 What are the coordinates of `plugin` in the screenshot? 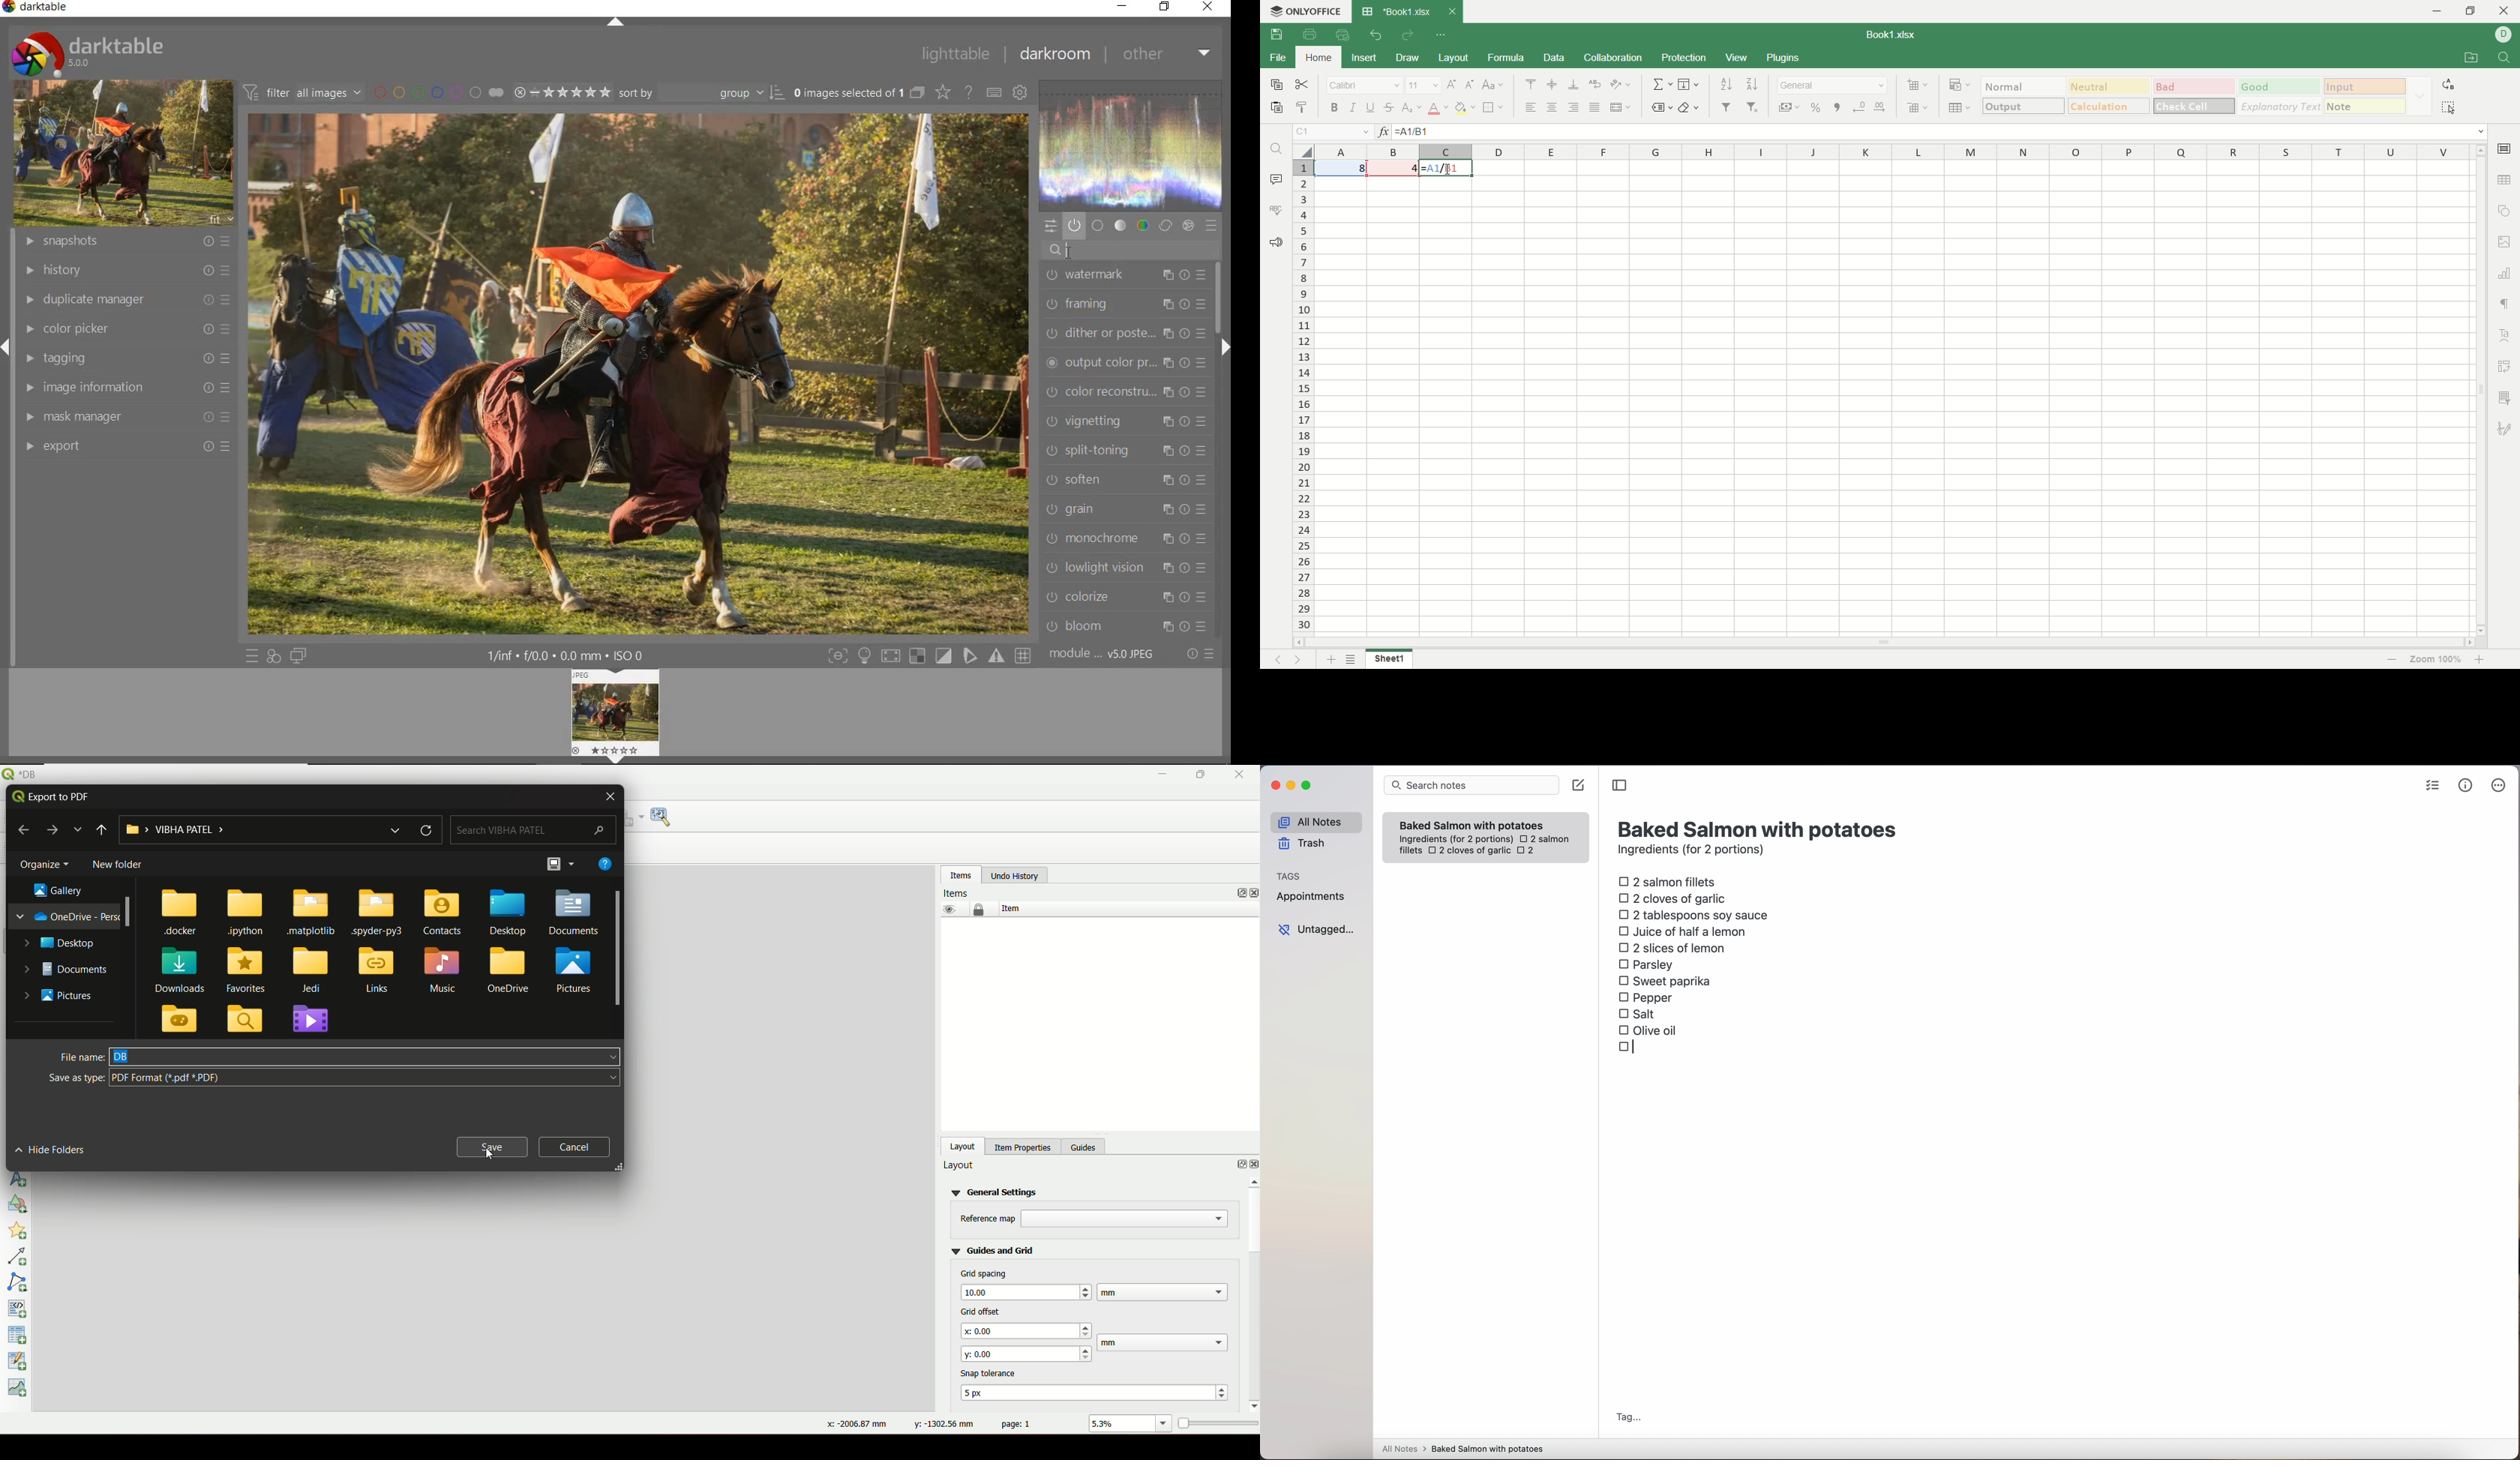 It's located at (1781, 56).